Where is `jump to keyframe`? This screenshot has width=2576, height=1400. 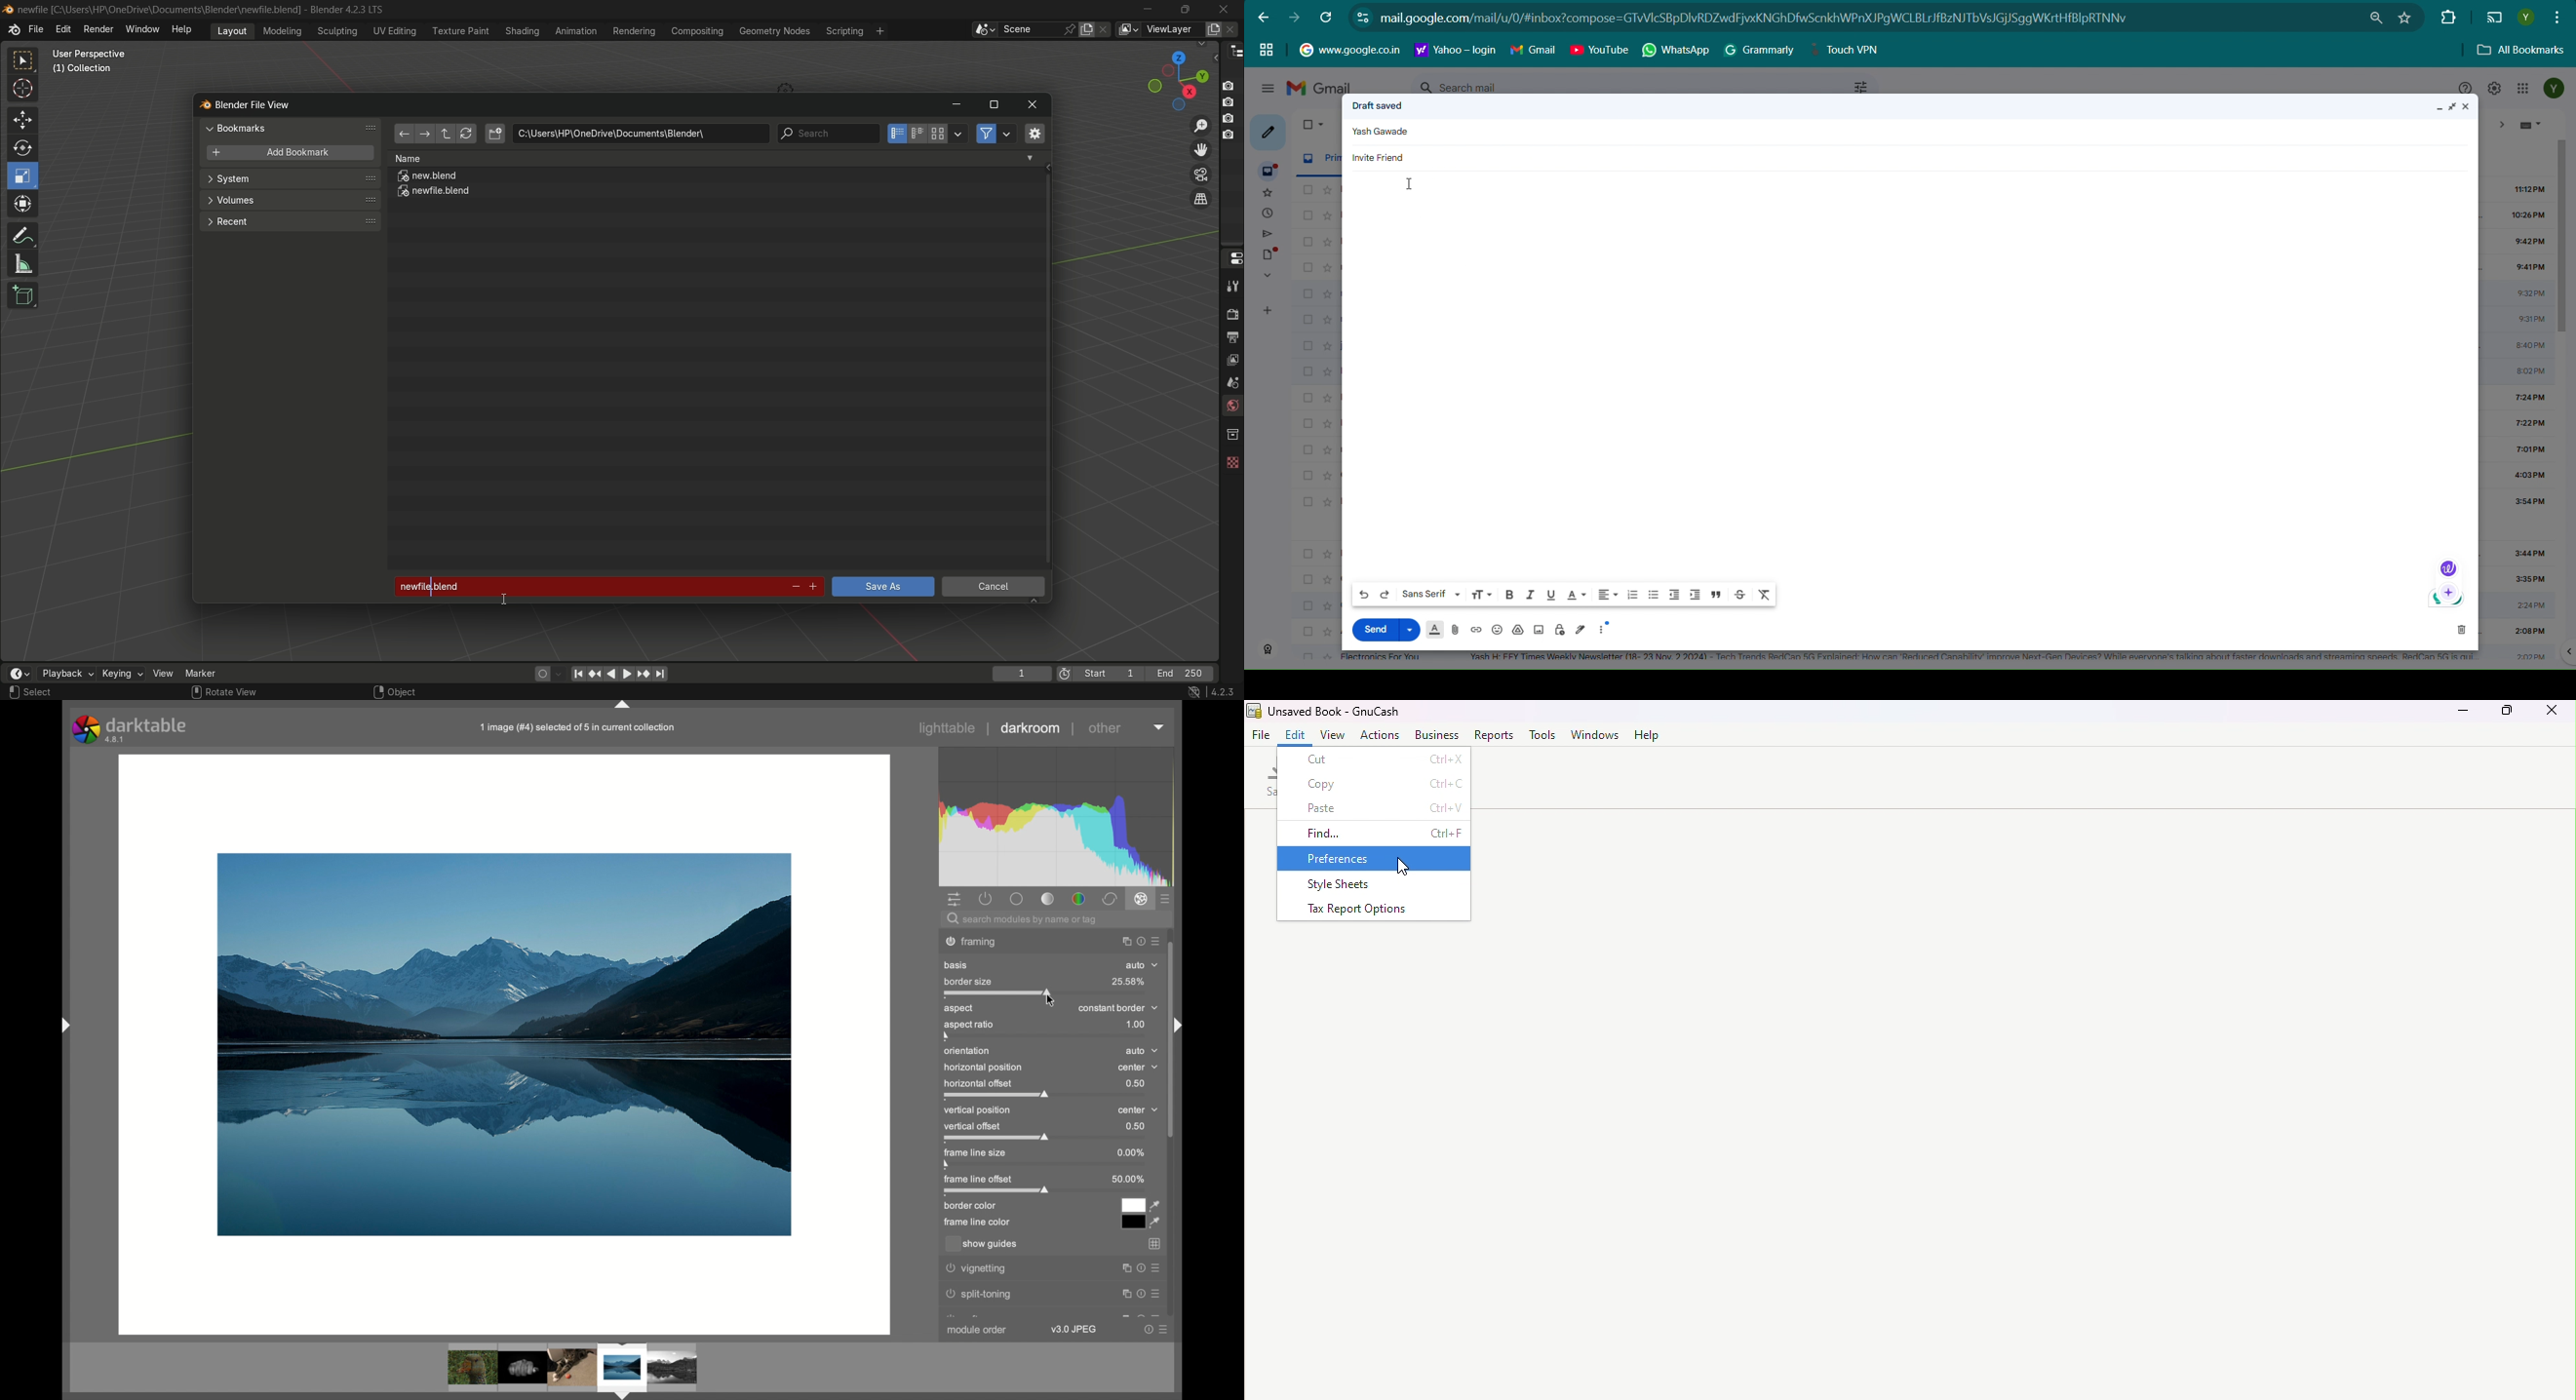 jump to keyframe is located at coordinates (596, 672).